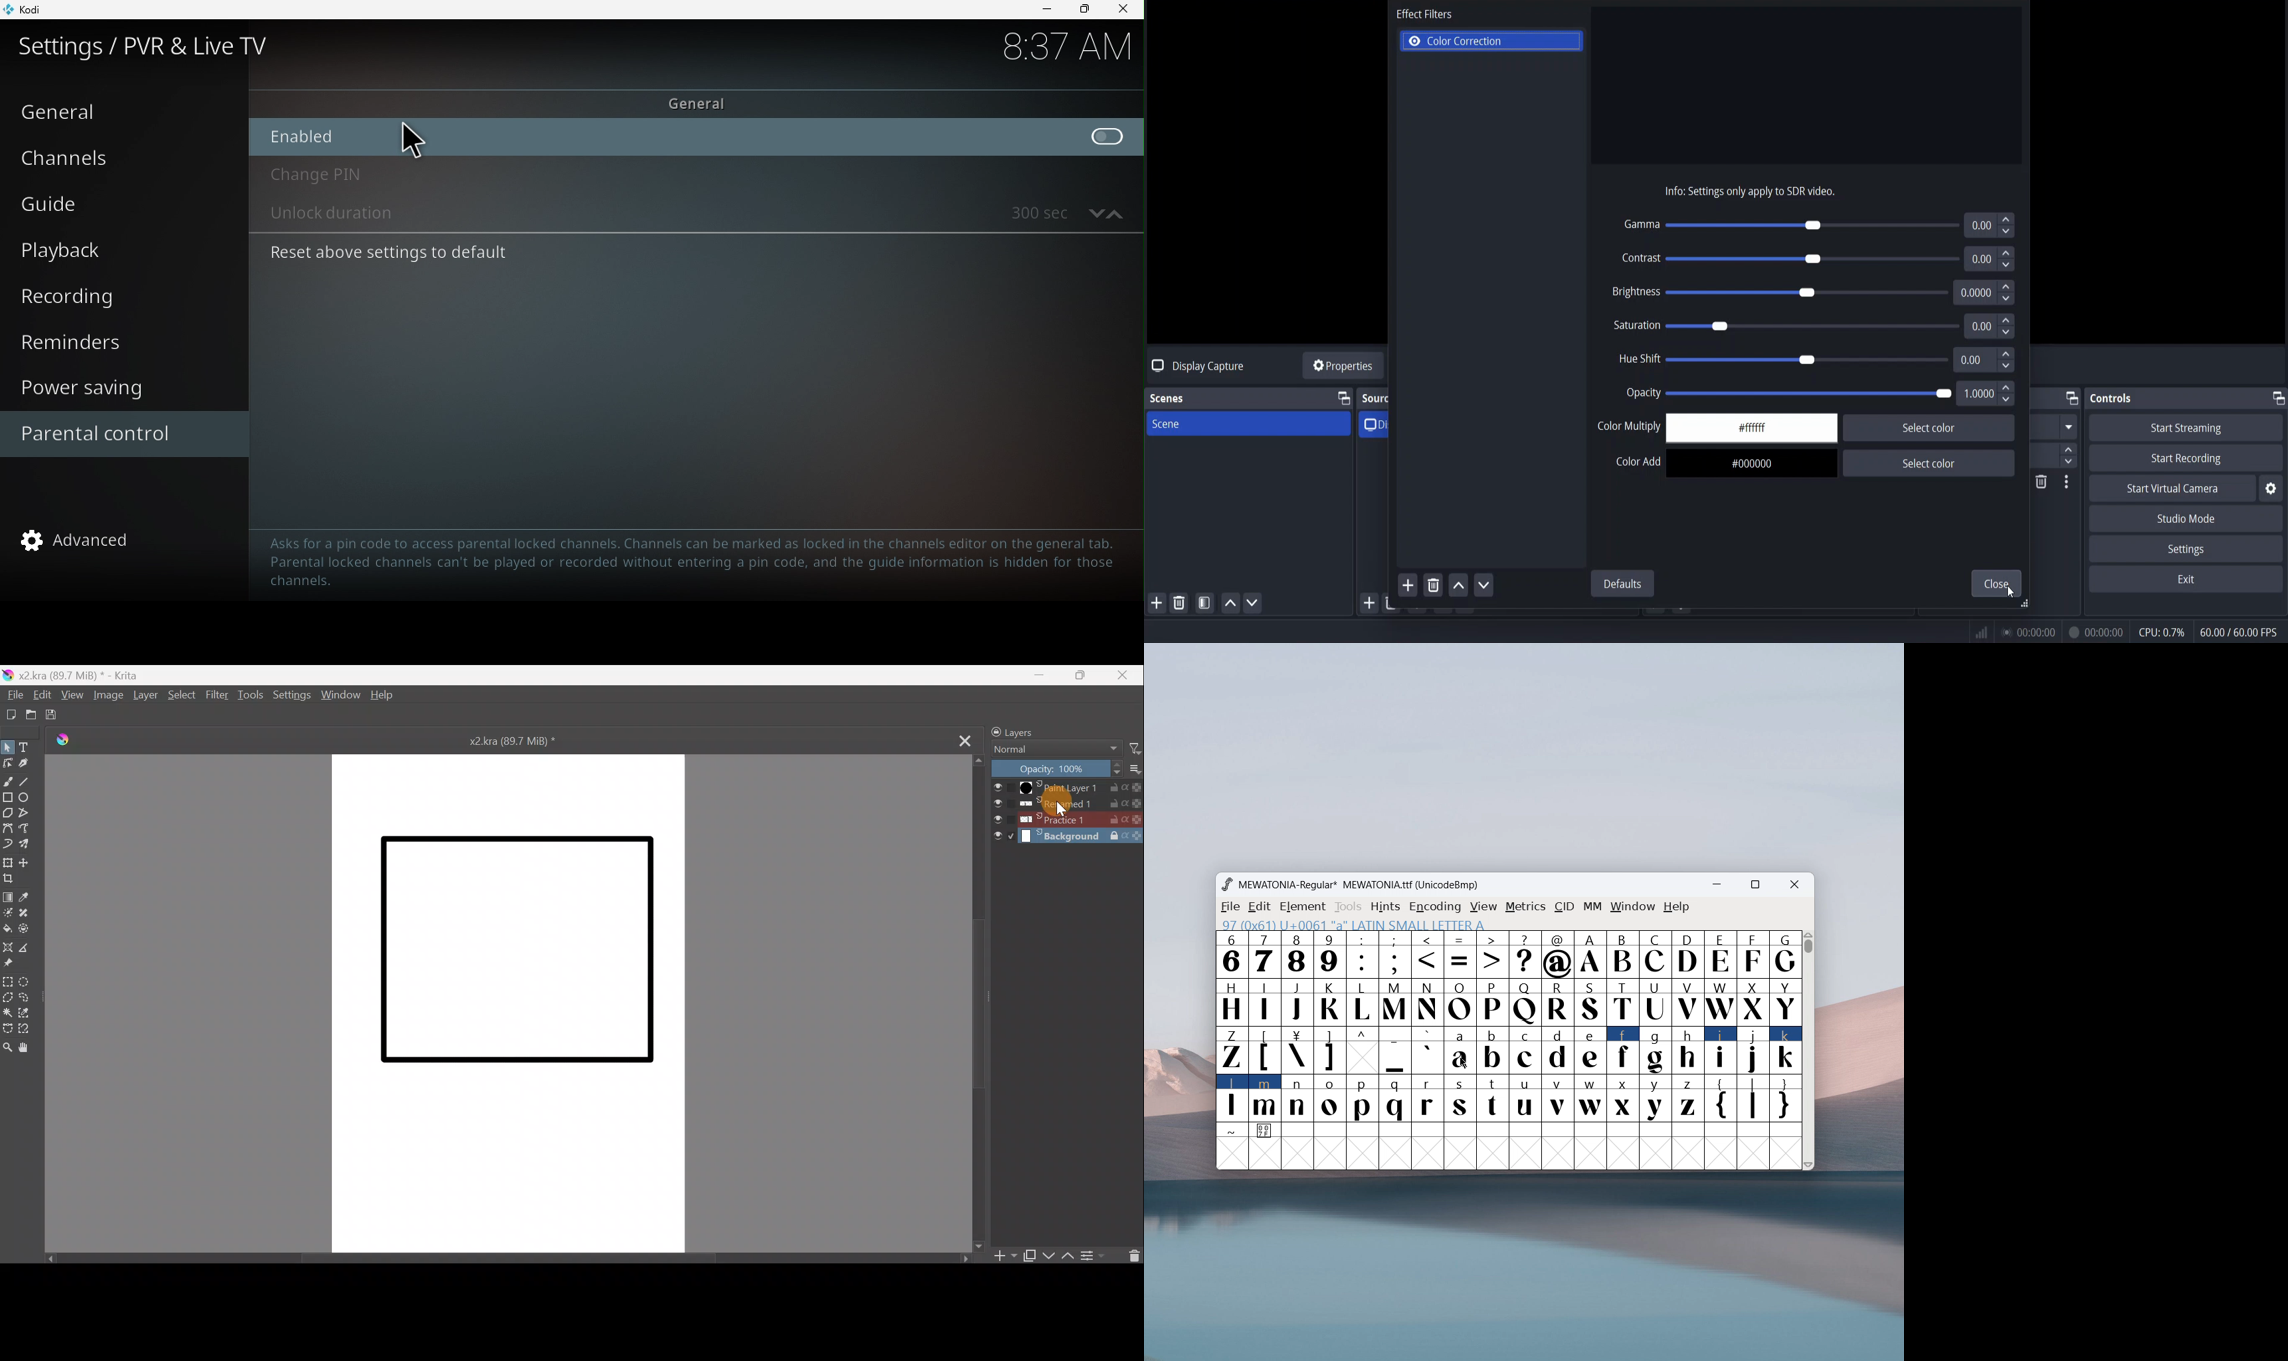  What do you see at coordinates (1205, 605) in the screenshot?
I see `open scene filter` at bounding box center [1205, 605].